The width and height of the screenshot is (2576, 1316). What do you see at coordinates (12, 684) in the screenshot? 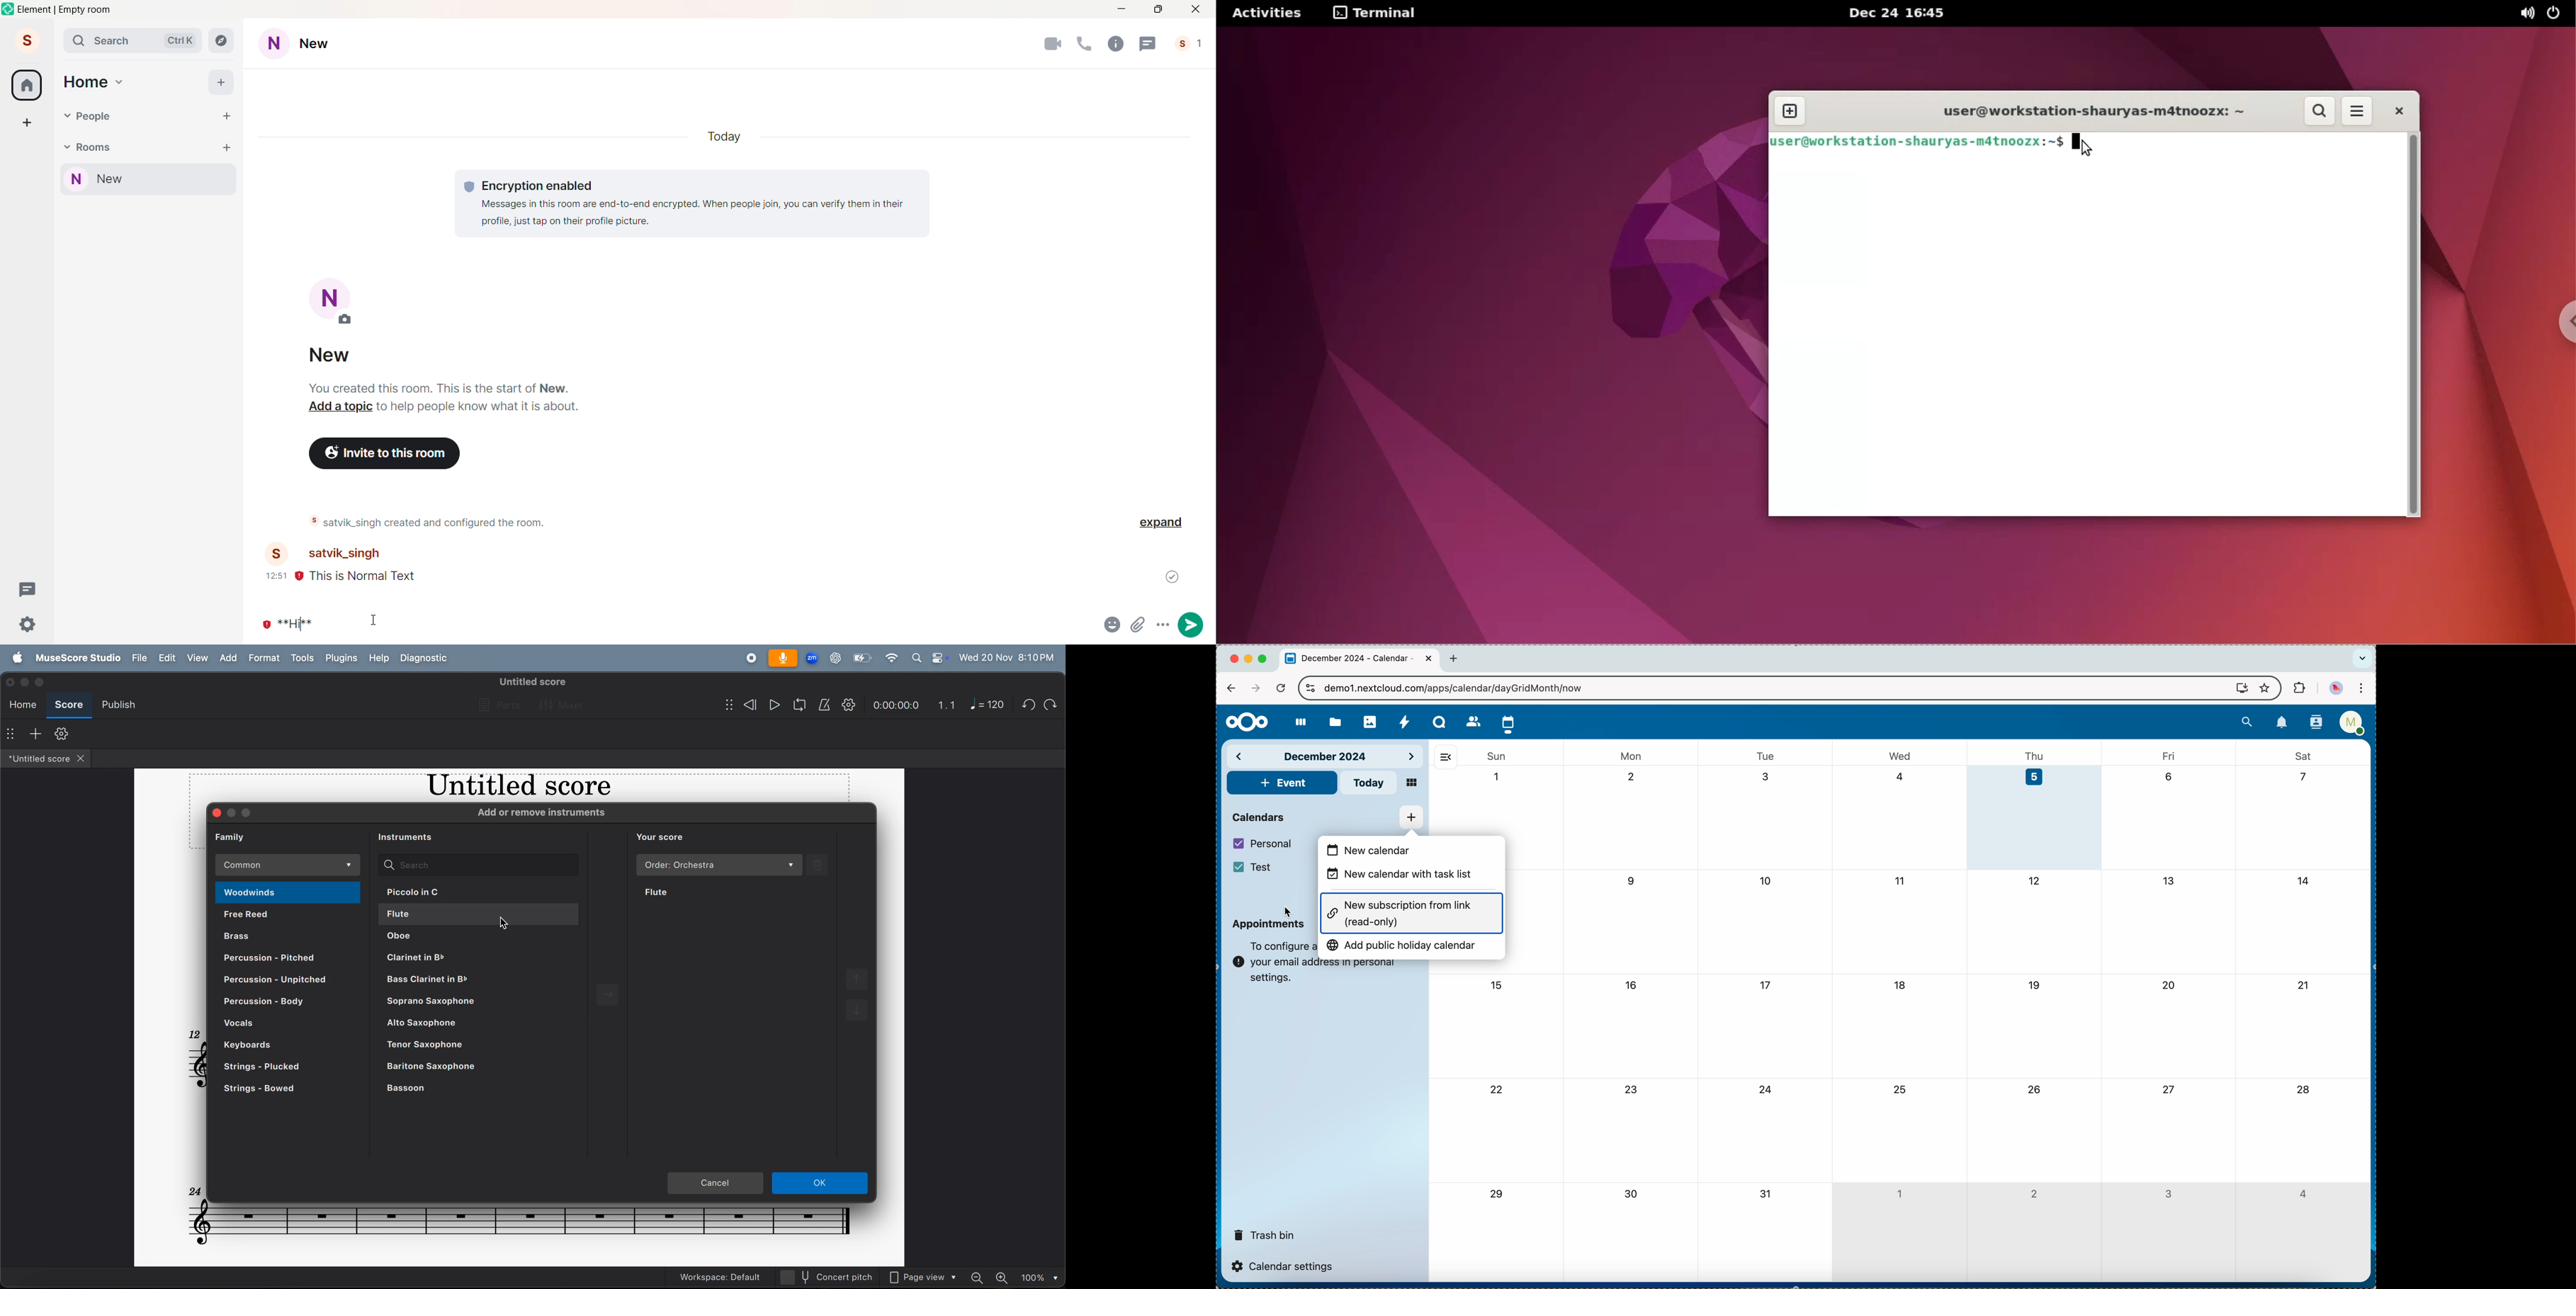
I see `close` at bounding box center [12, 684].